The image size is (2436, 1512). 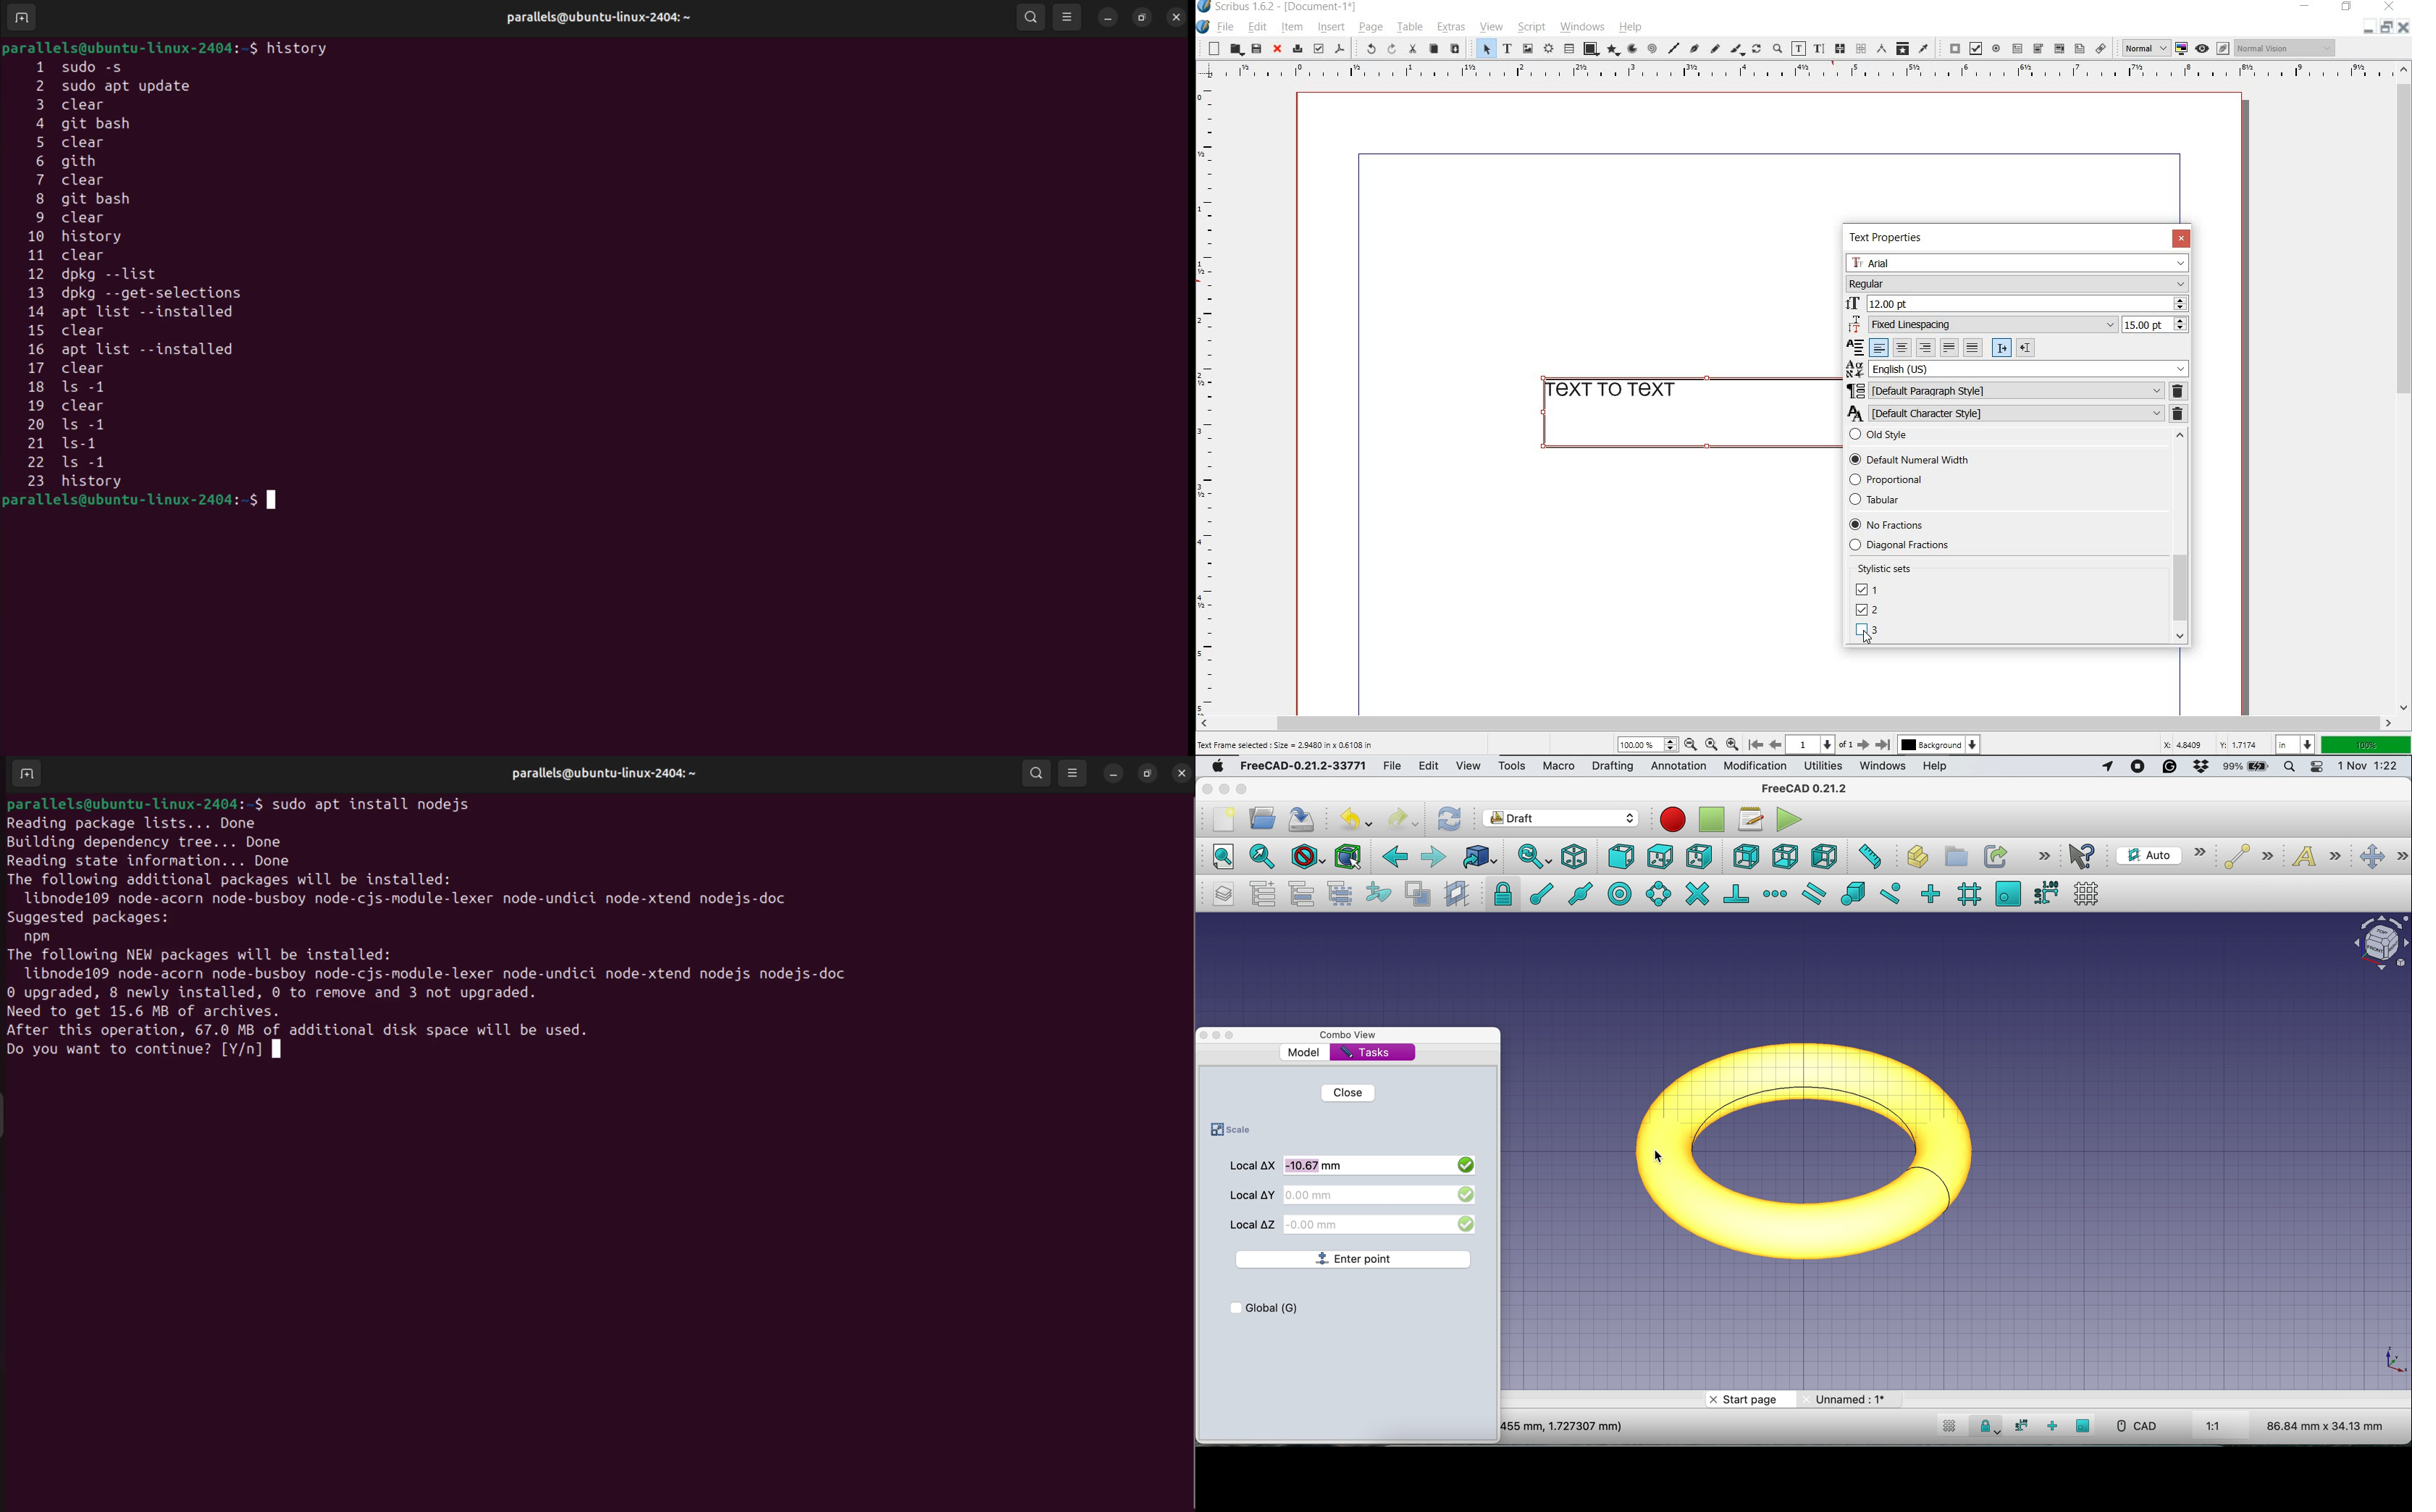 What do you see at coordinates (1673, 48) in the screenshot?
I see `line` at bounding box center [1673, 48].